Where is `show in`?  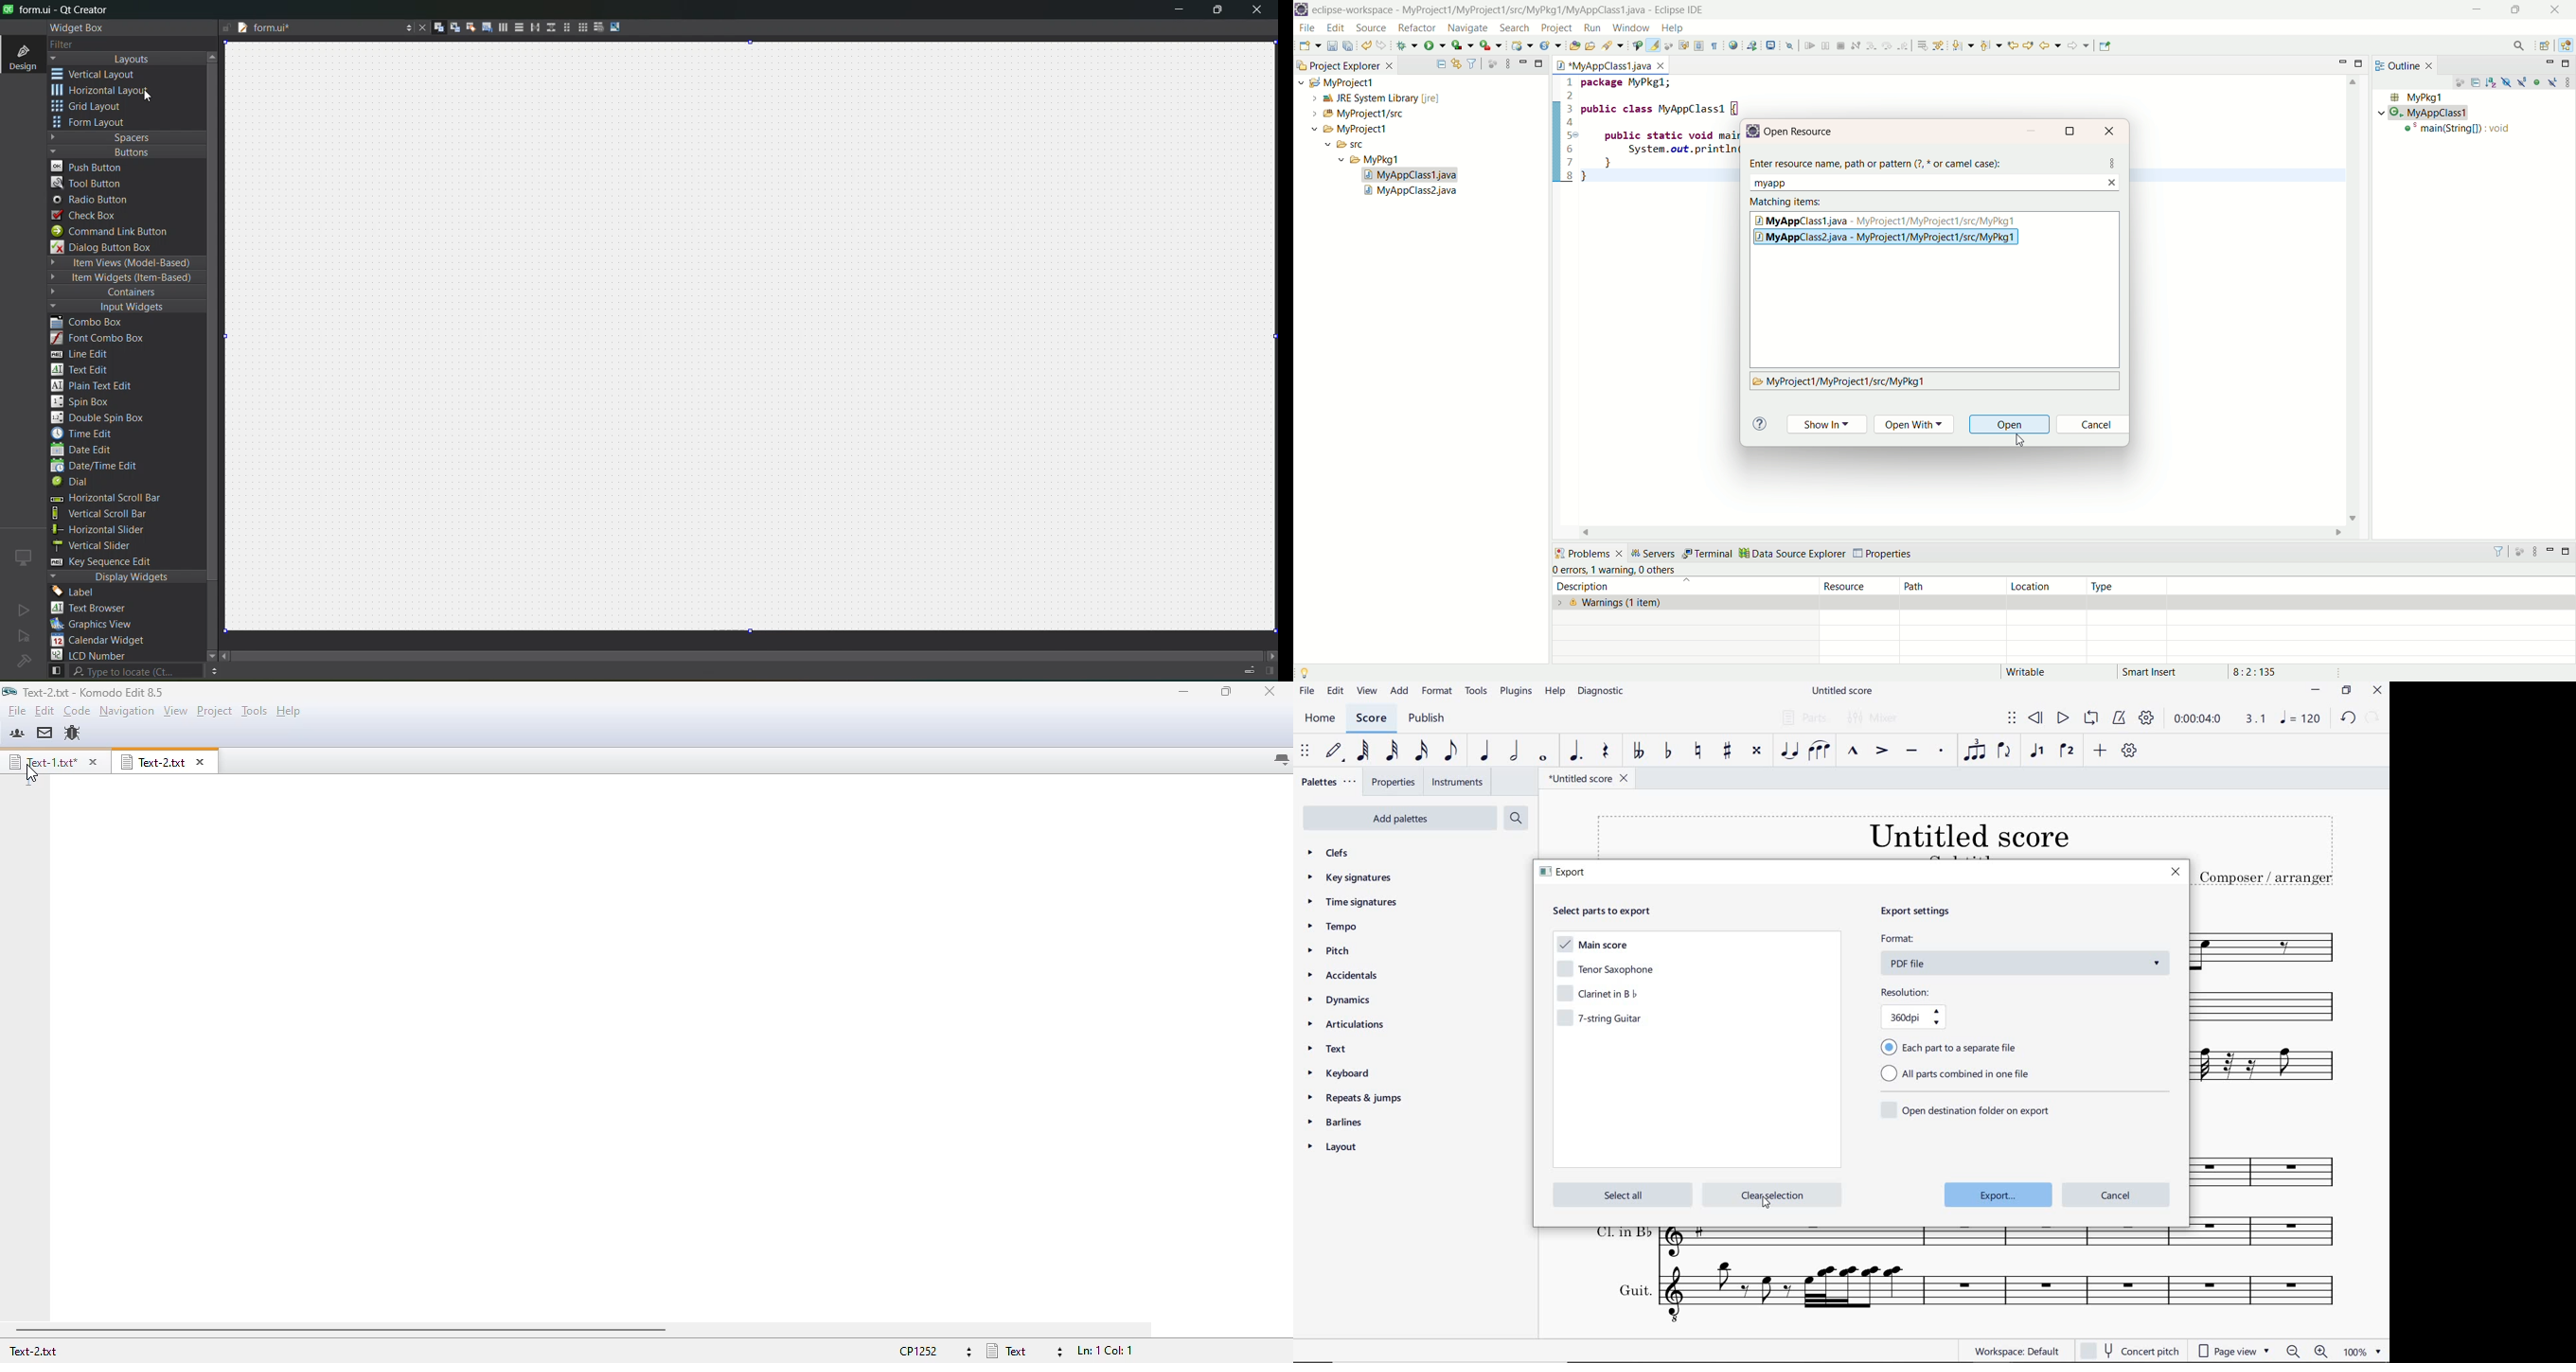 show in is located at coordinates (1826, 426).